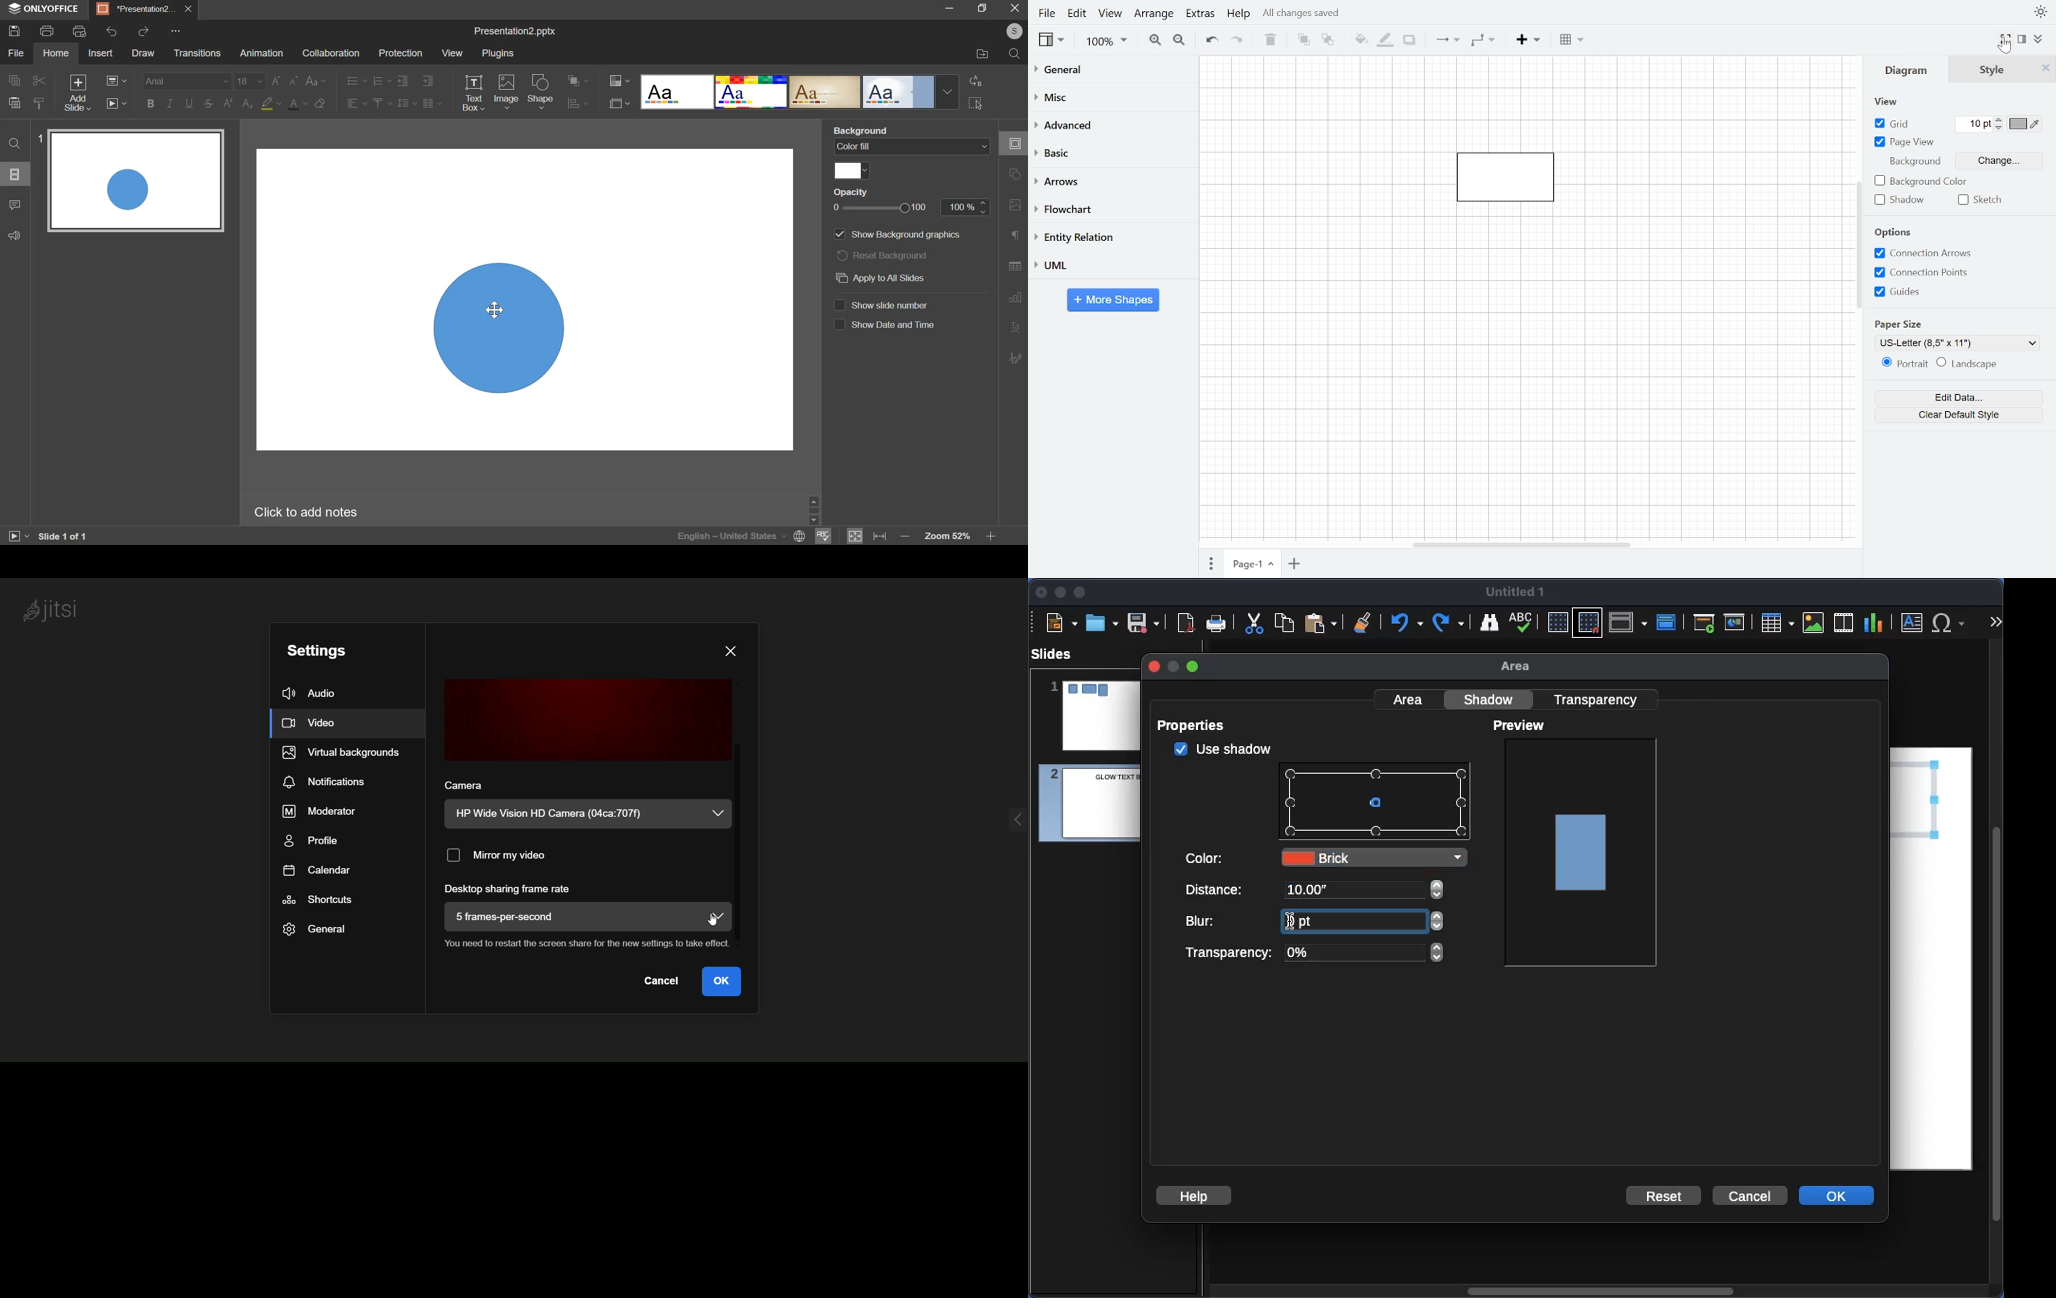  I want to click on bullets, so click(356, 80).